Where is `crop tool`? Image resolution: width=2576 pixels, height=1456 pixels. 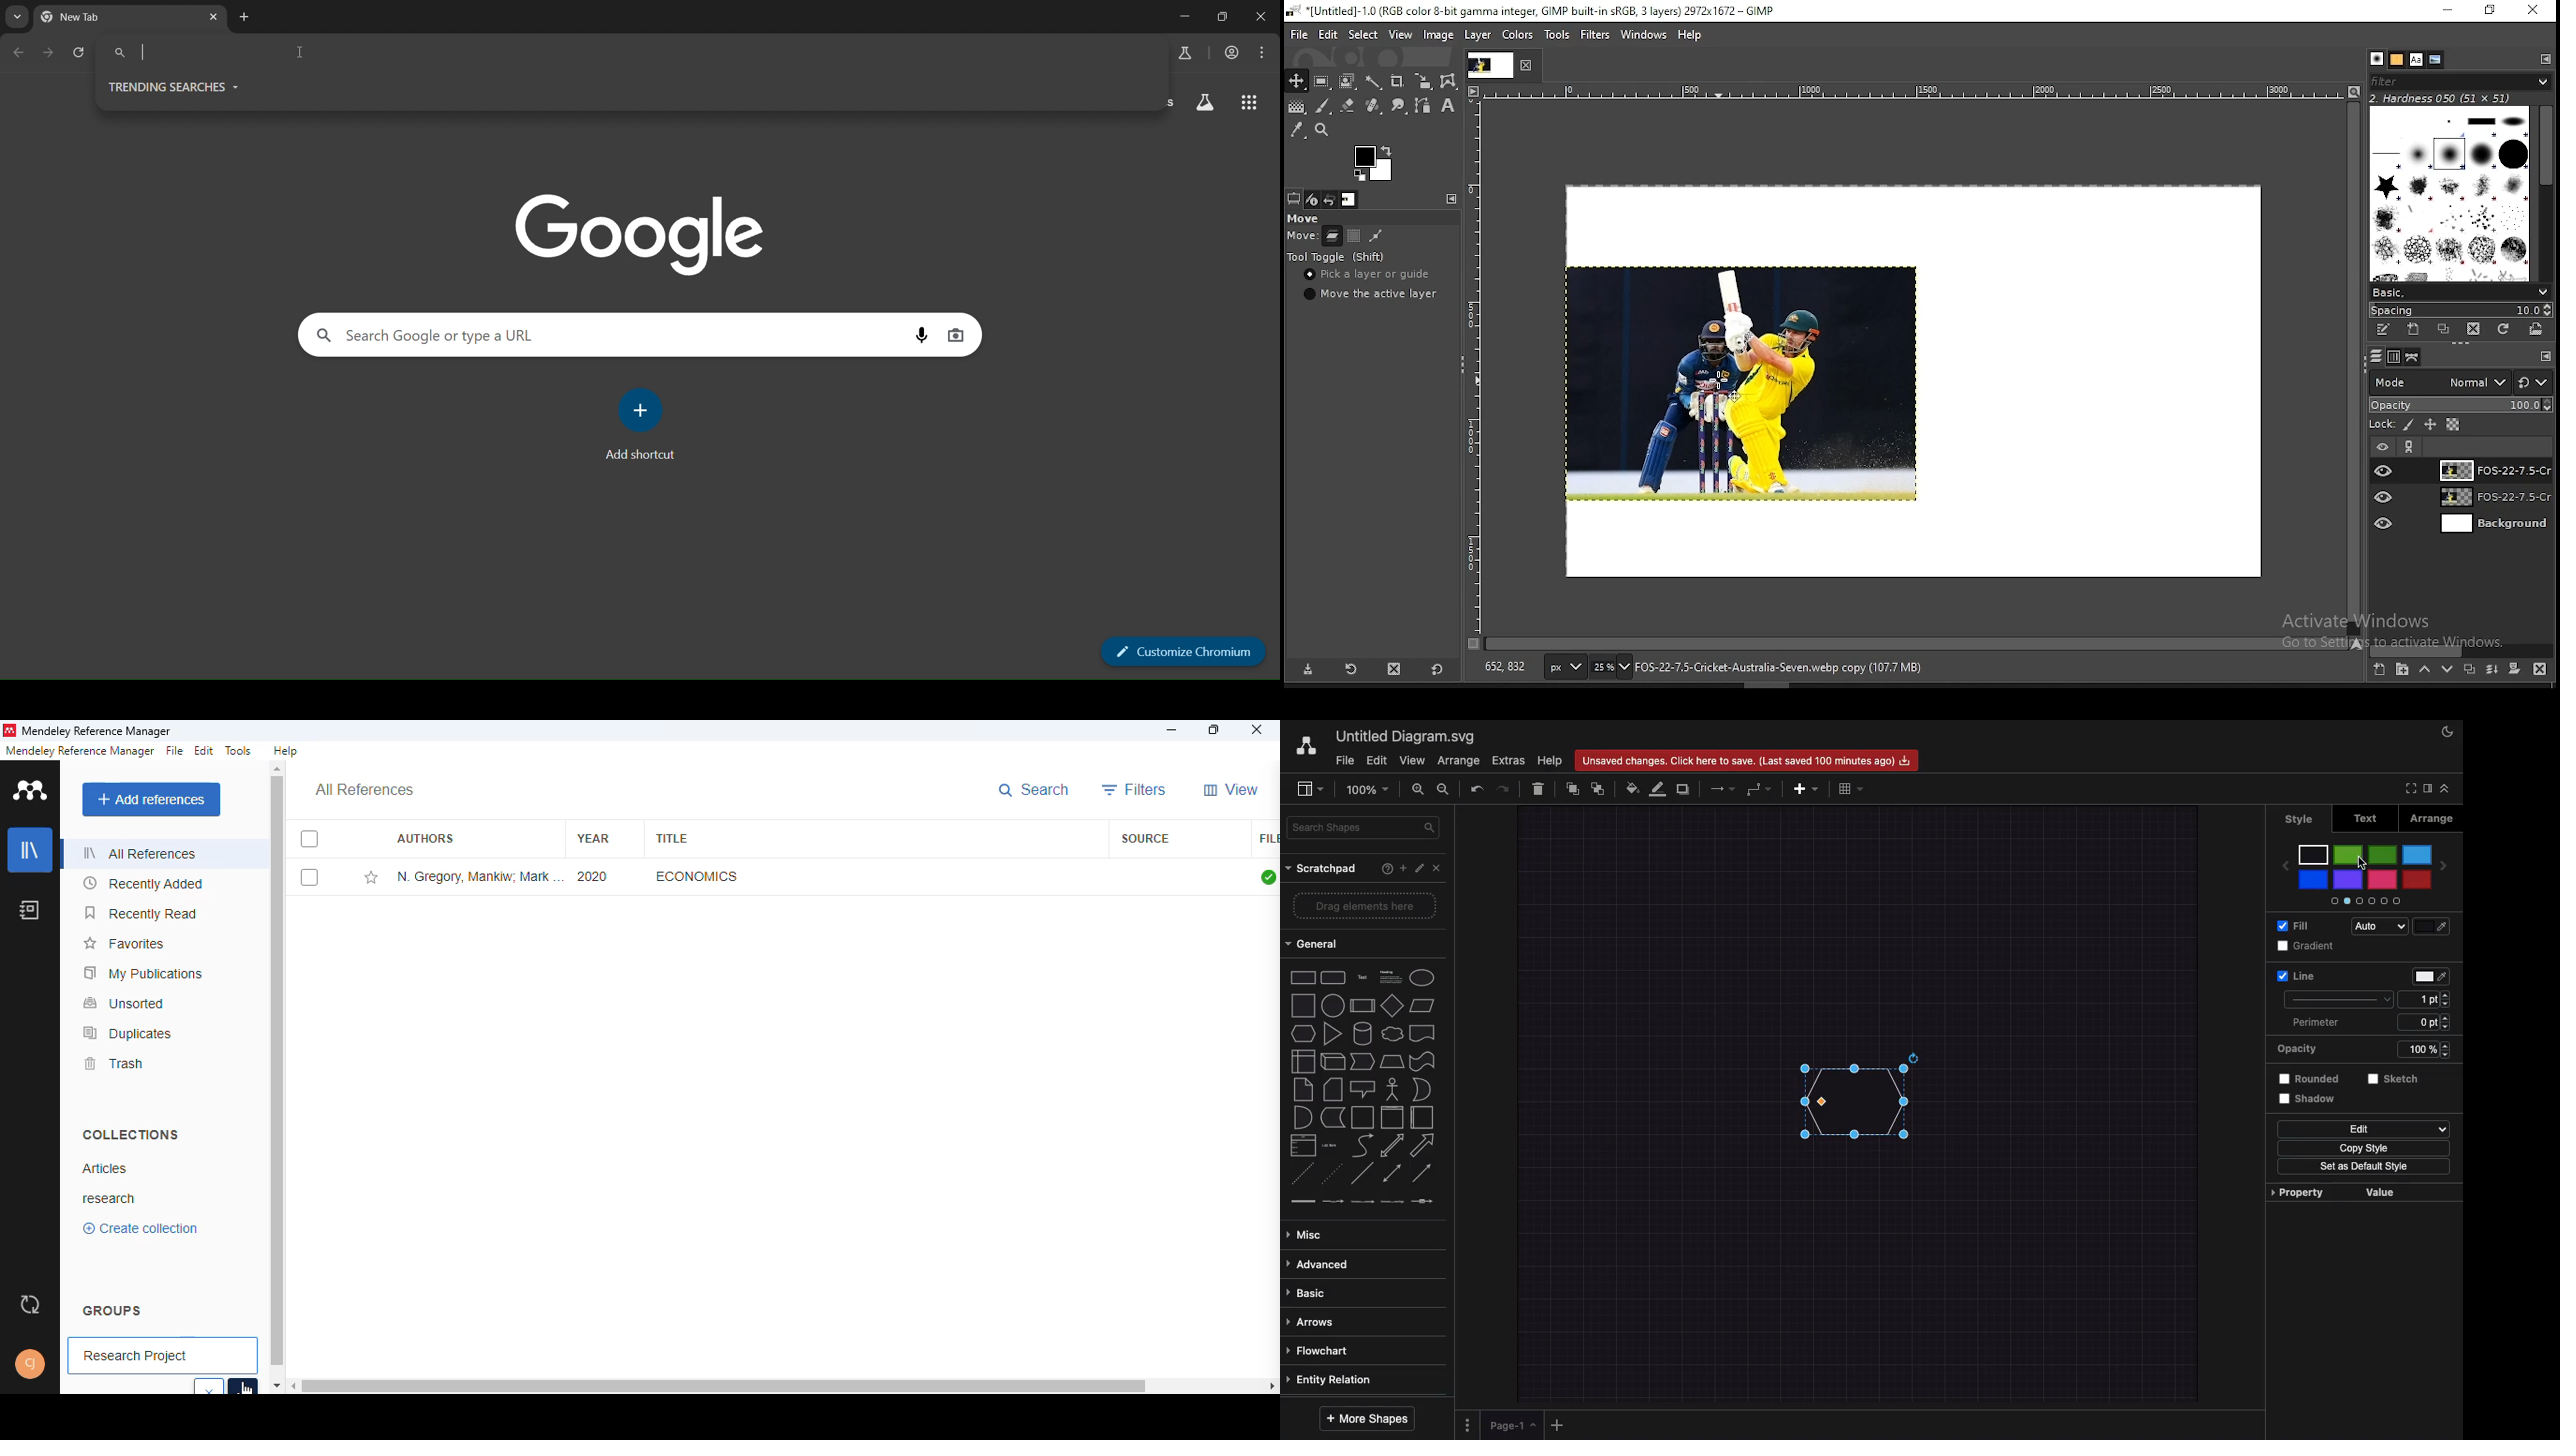
crop tool is located at coordinates (1420, 82).